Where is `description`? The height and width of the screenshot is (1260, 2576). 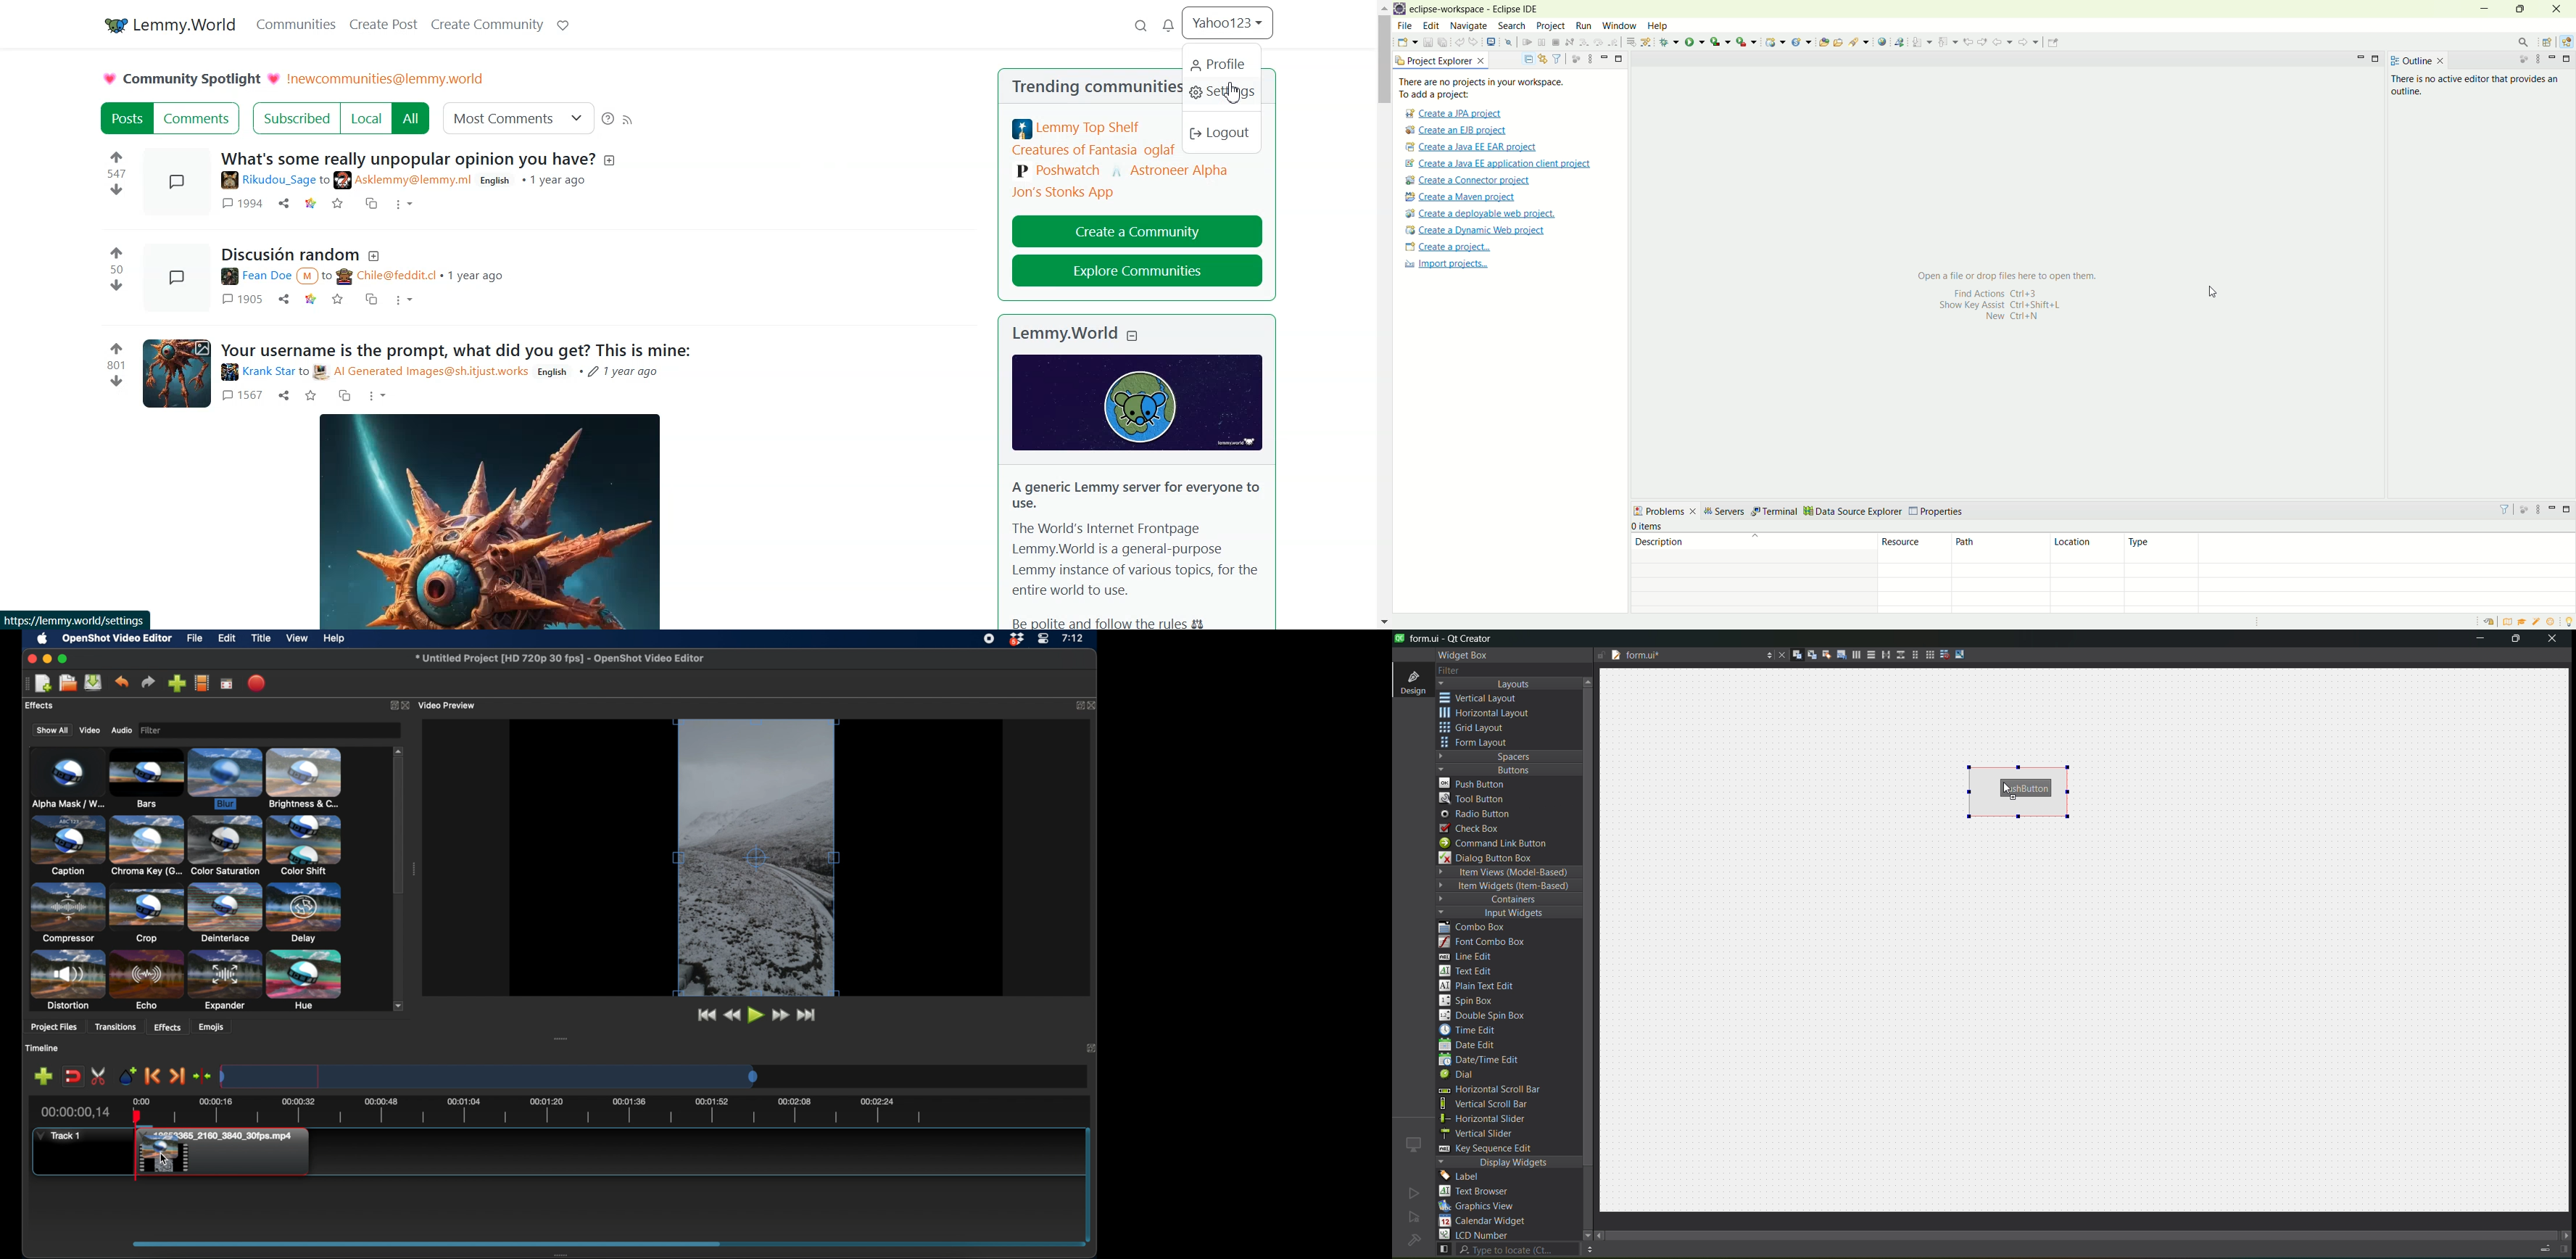
description is located at coordinates (376, 256).